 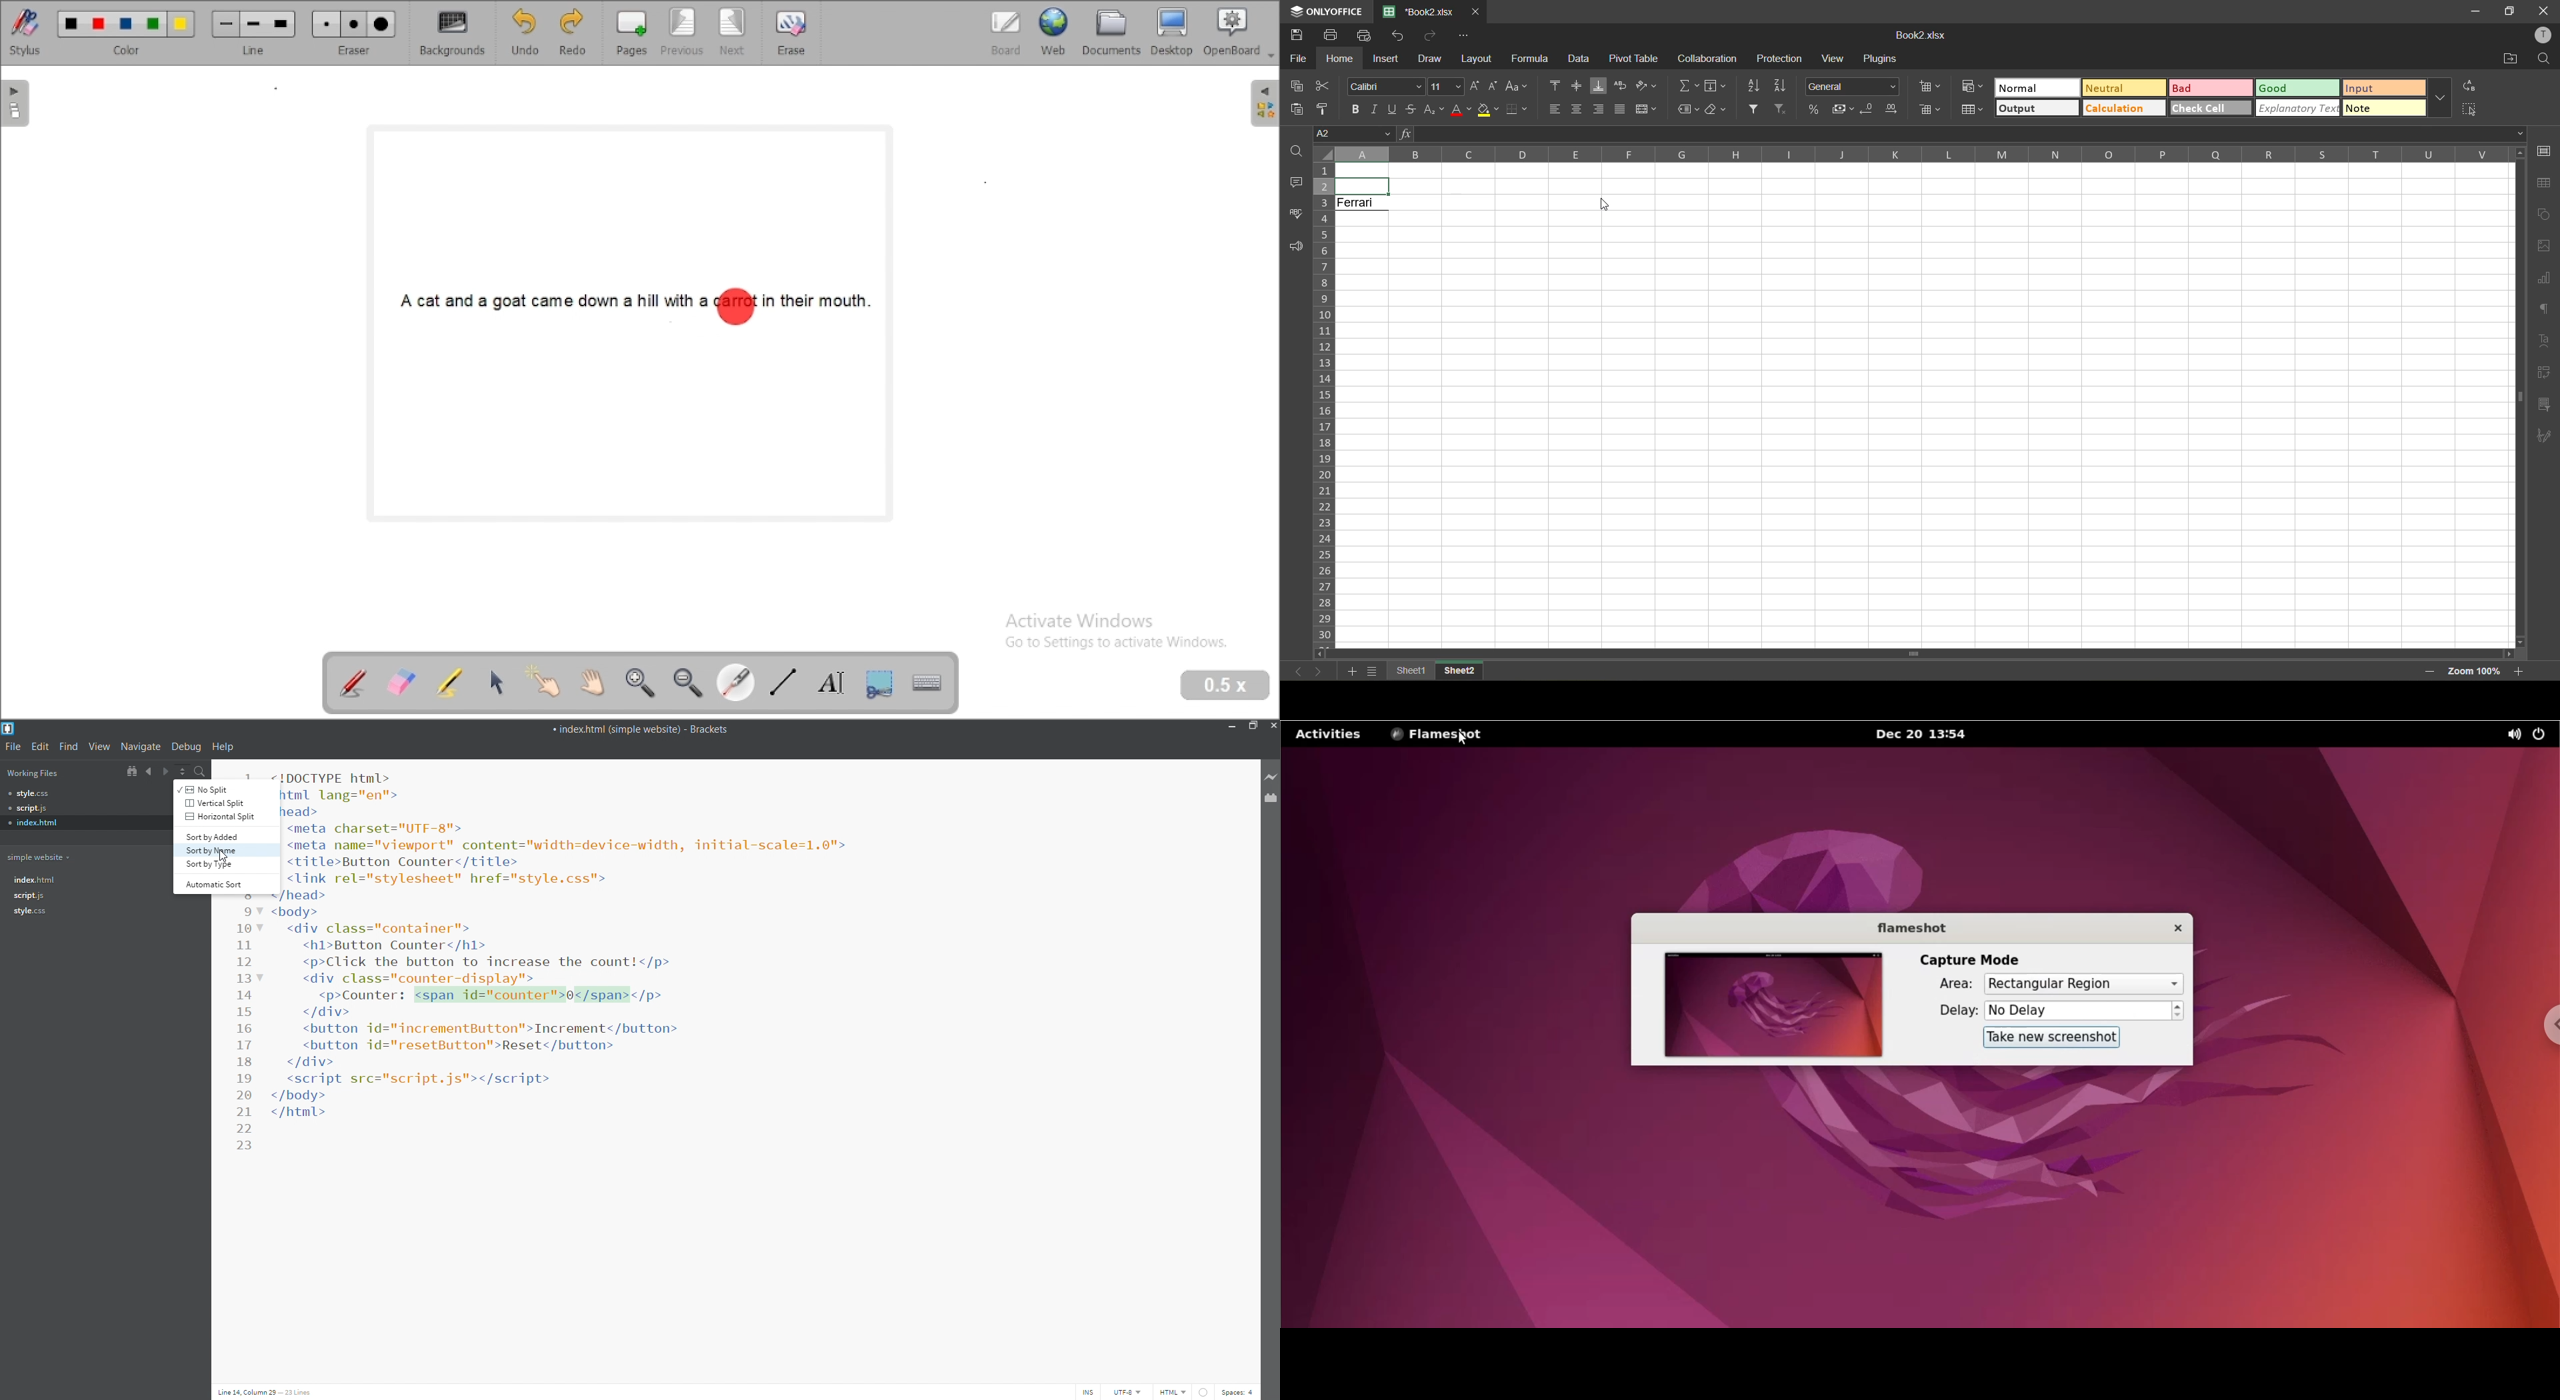 What do you see at coordinates (1476, 87) in the screenshot?
I see `increment size` at bounding box center [1476, 87].